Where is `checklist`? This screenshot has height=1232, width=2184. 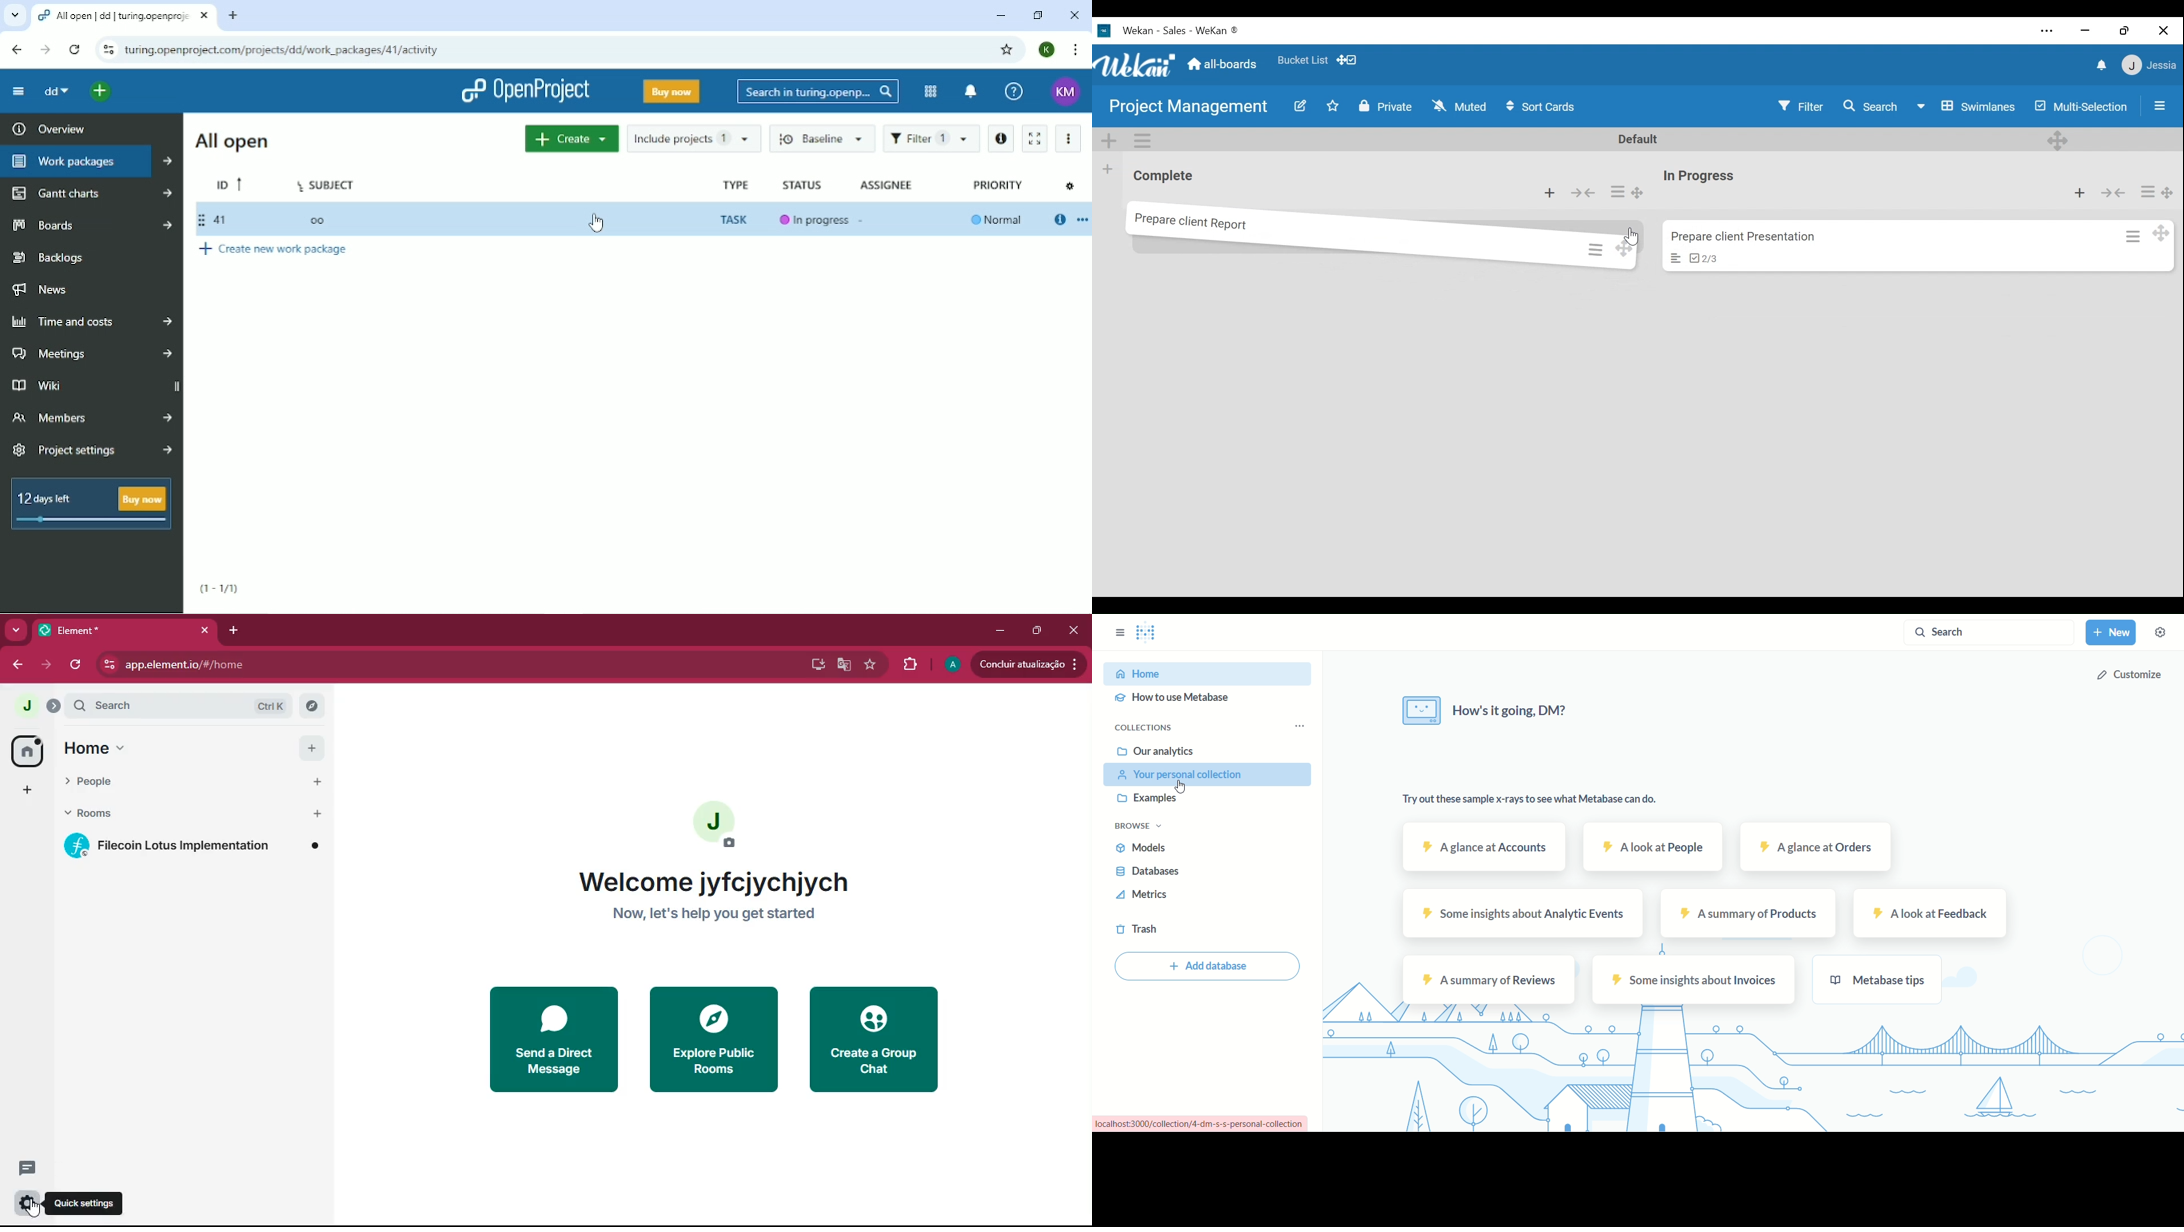 checklist is located at coordinates (1704, 258).